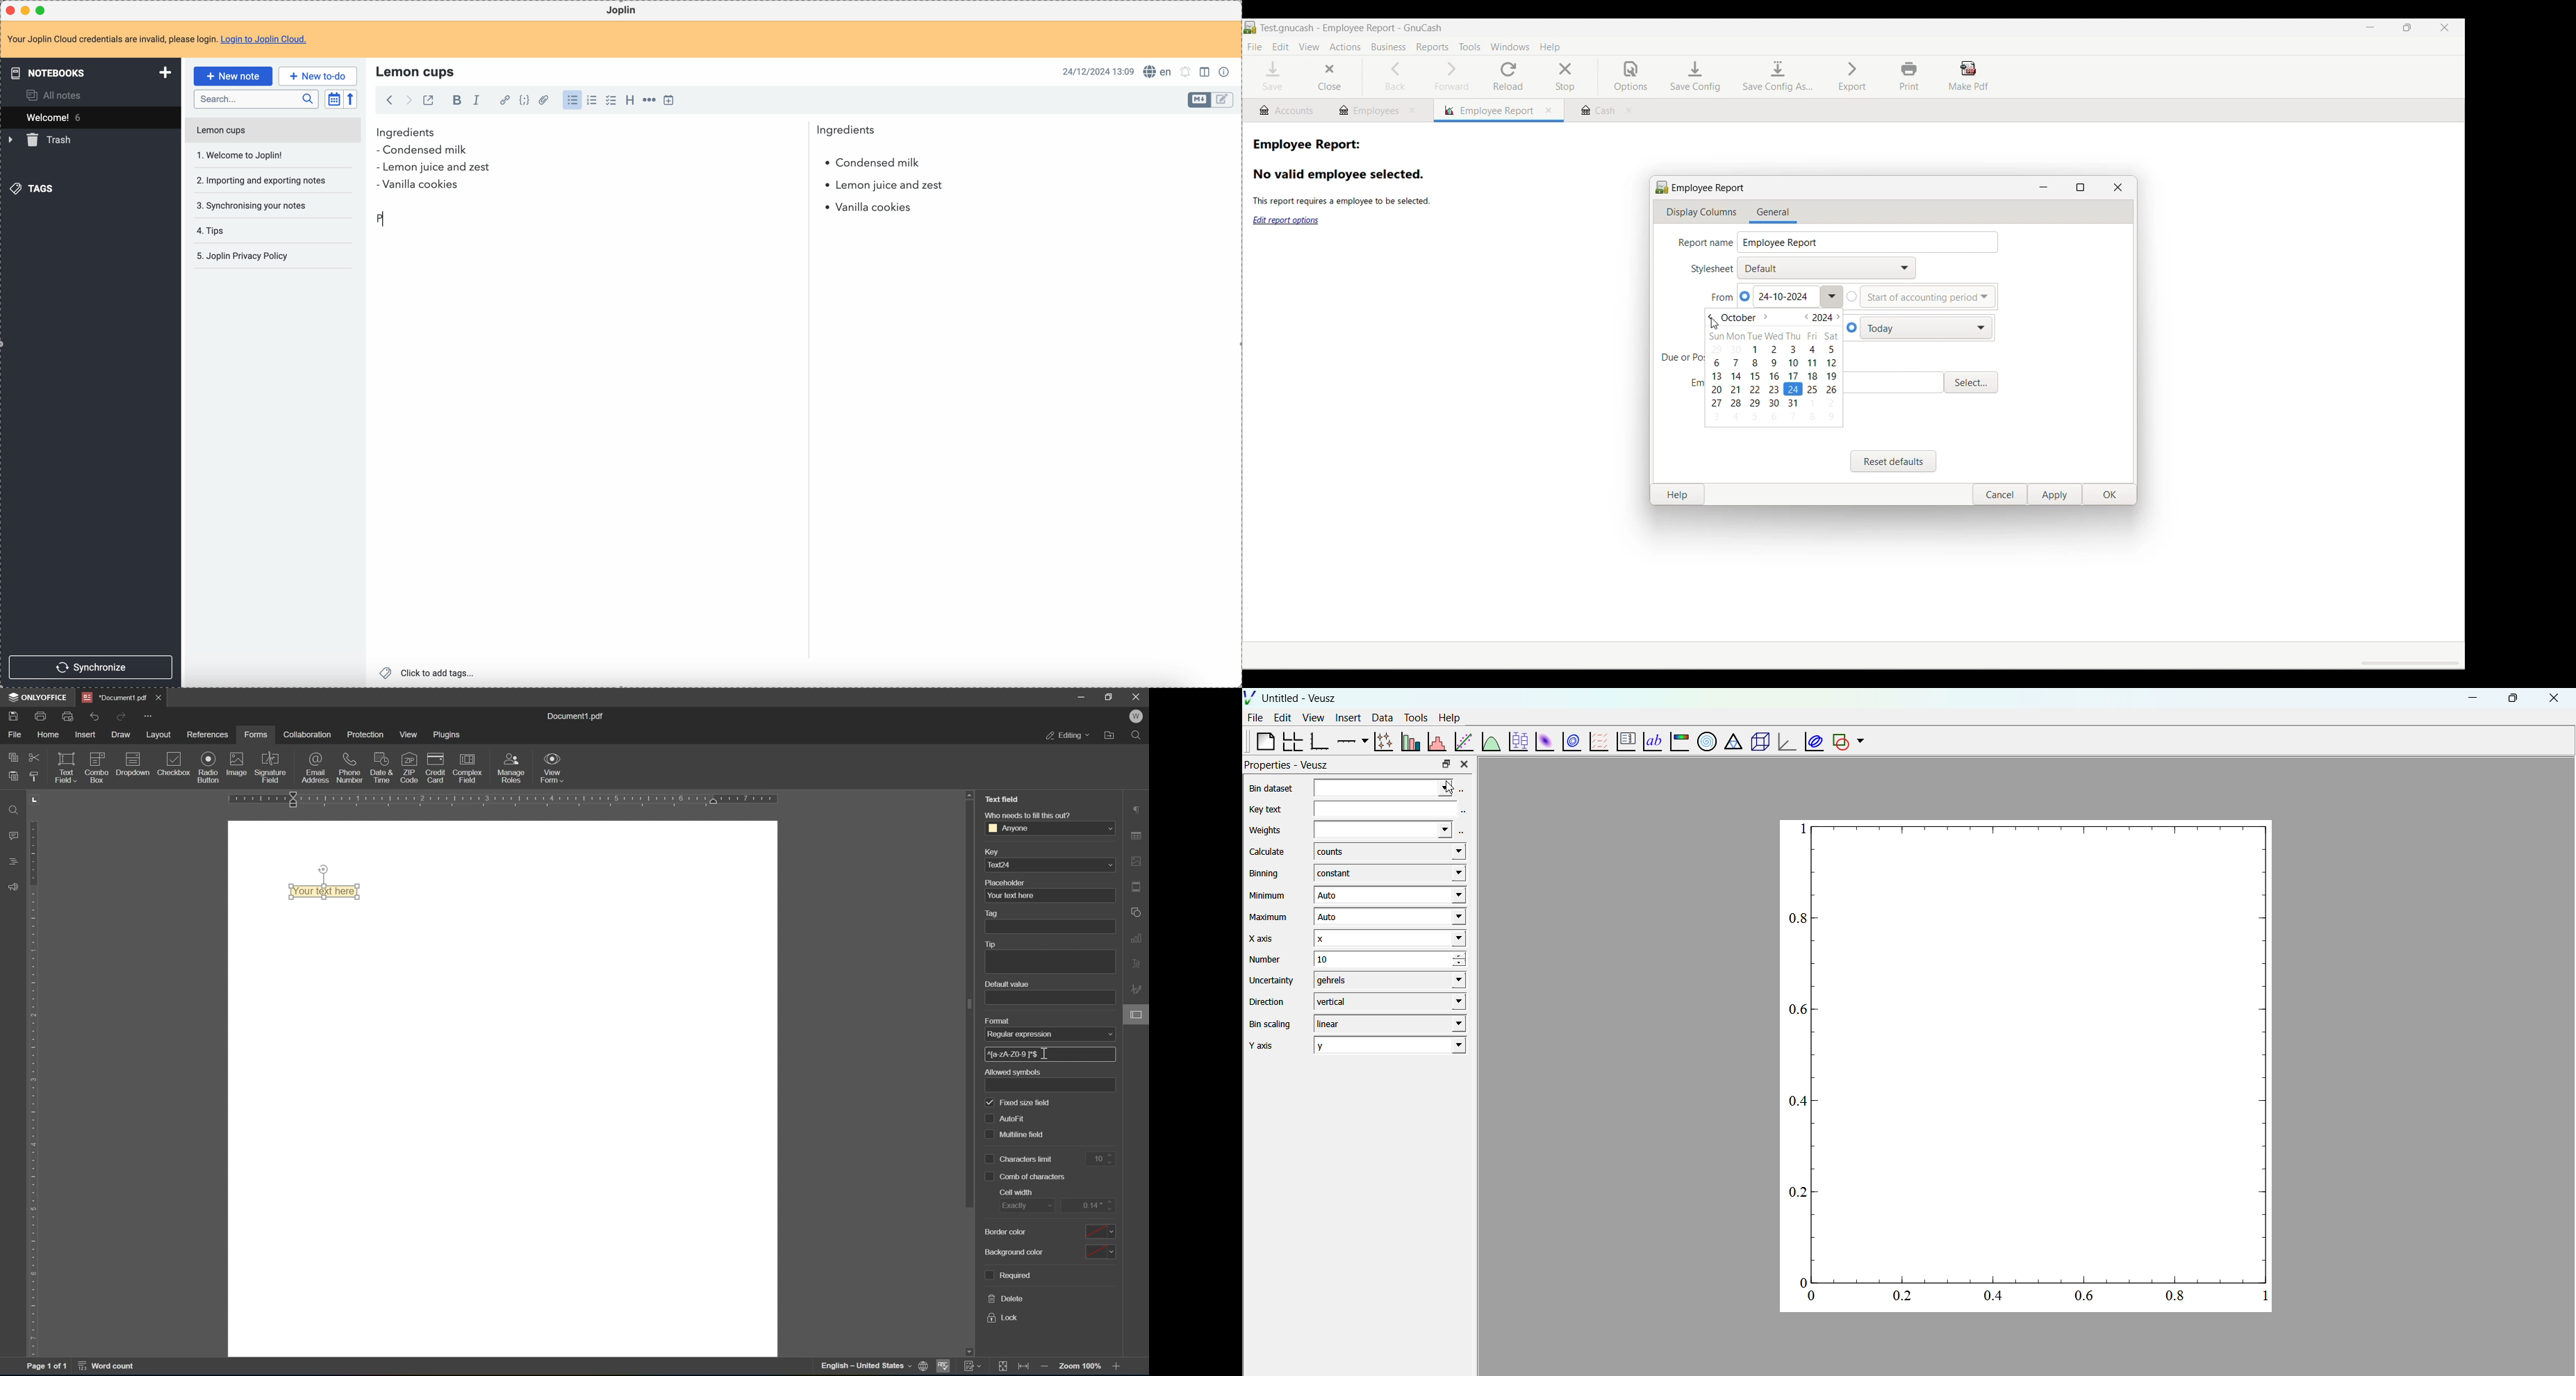  Describe the element at coordinates (255, 735) in the screenshot. I see `forms` at that location.